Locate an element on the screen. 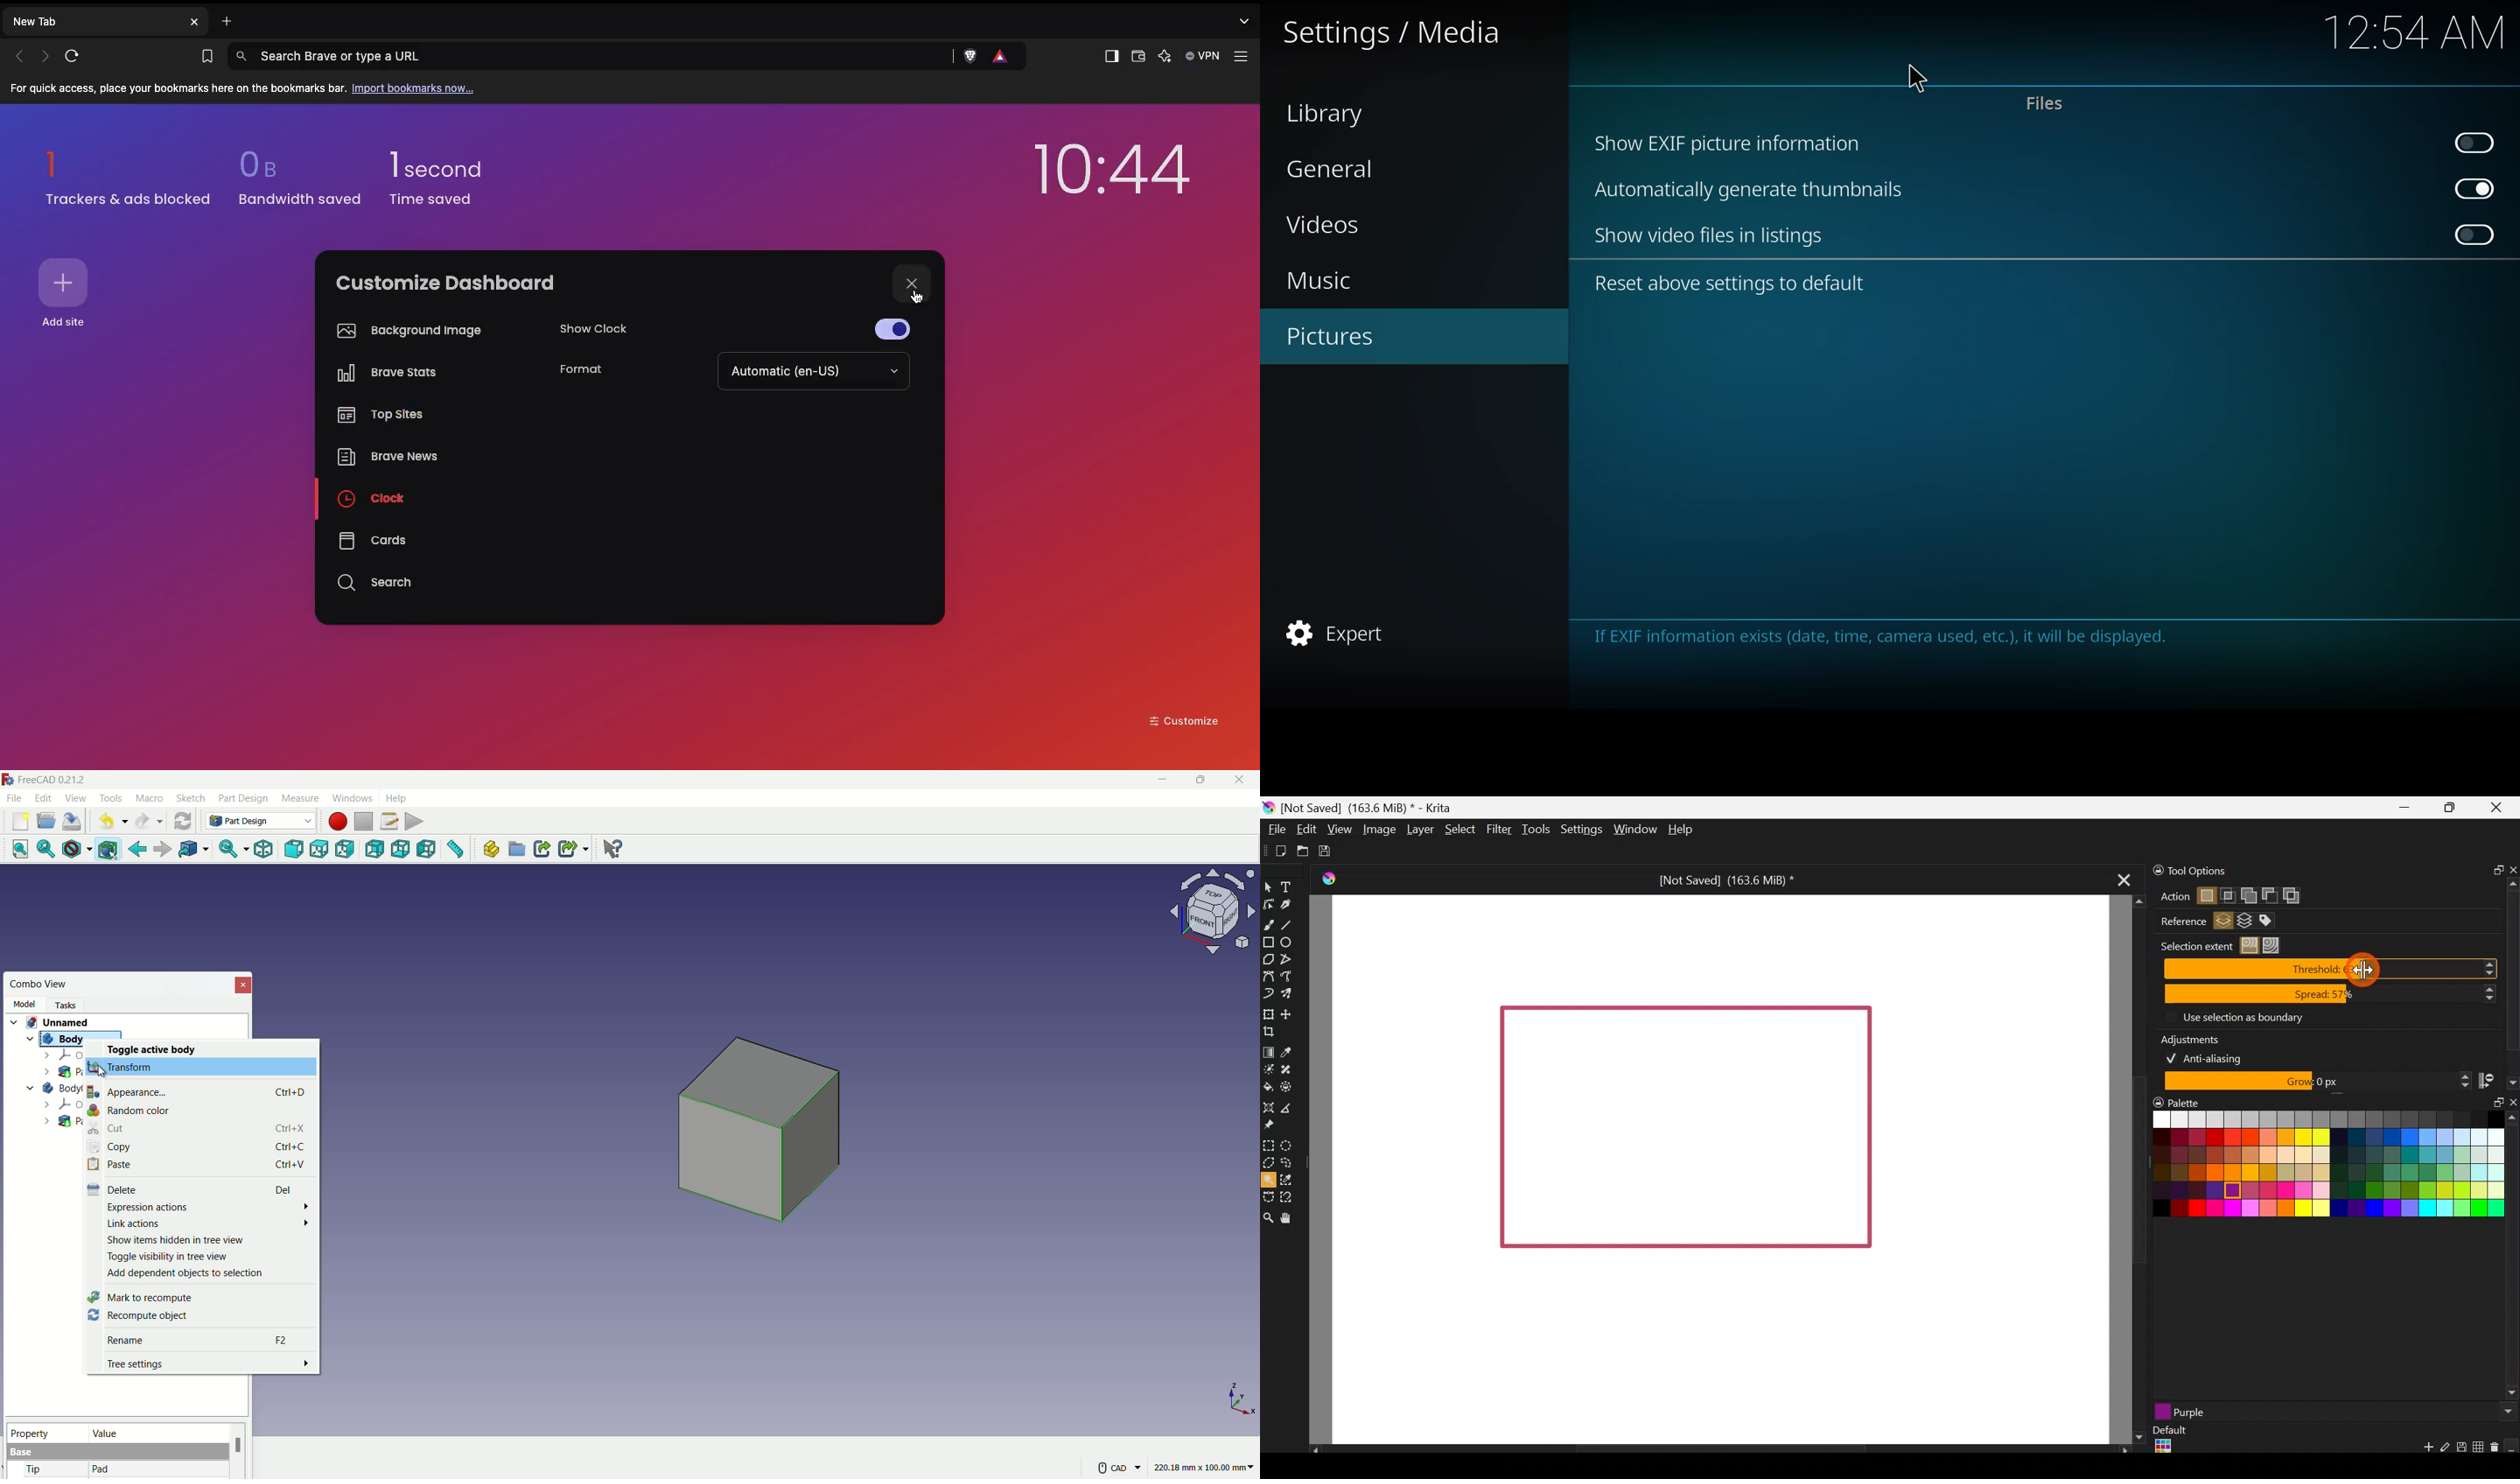  ‘Add dependent objects to selection is located at coordinates (188, 1274).